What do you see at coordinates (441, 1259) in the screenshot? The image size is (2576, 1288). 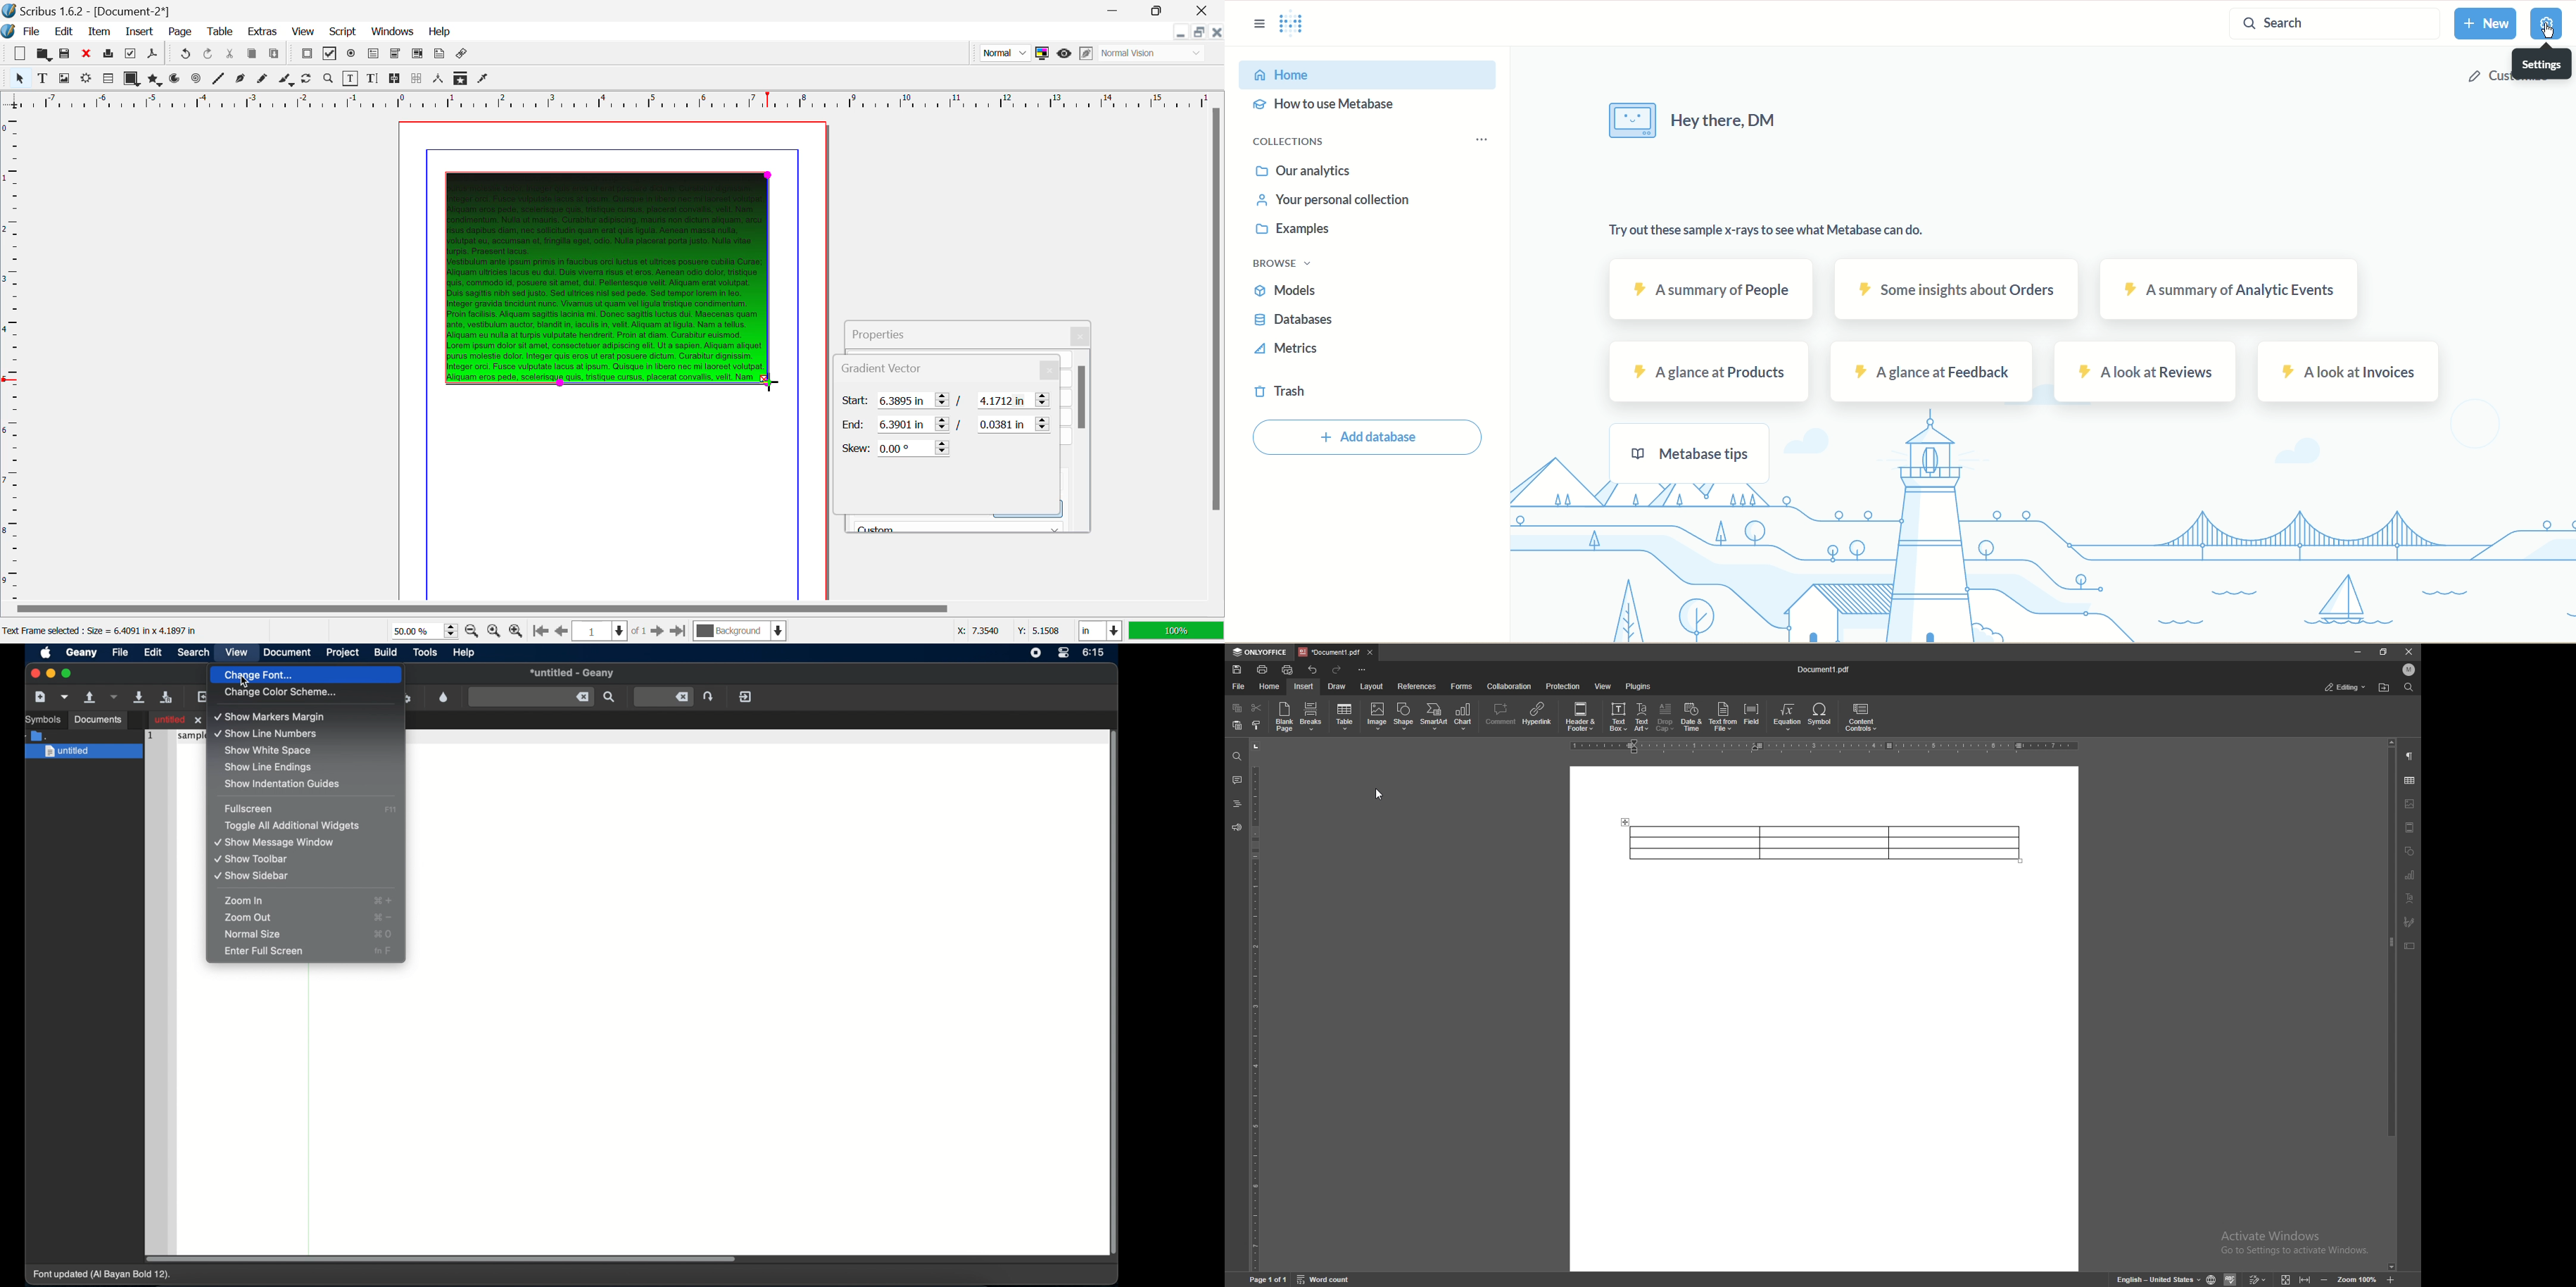 I see `scroll box` at bounding box center [441, 1259].